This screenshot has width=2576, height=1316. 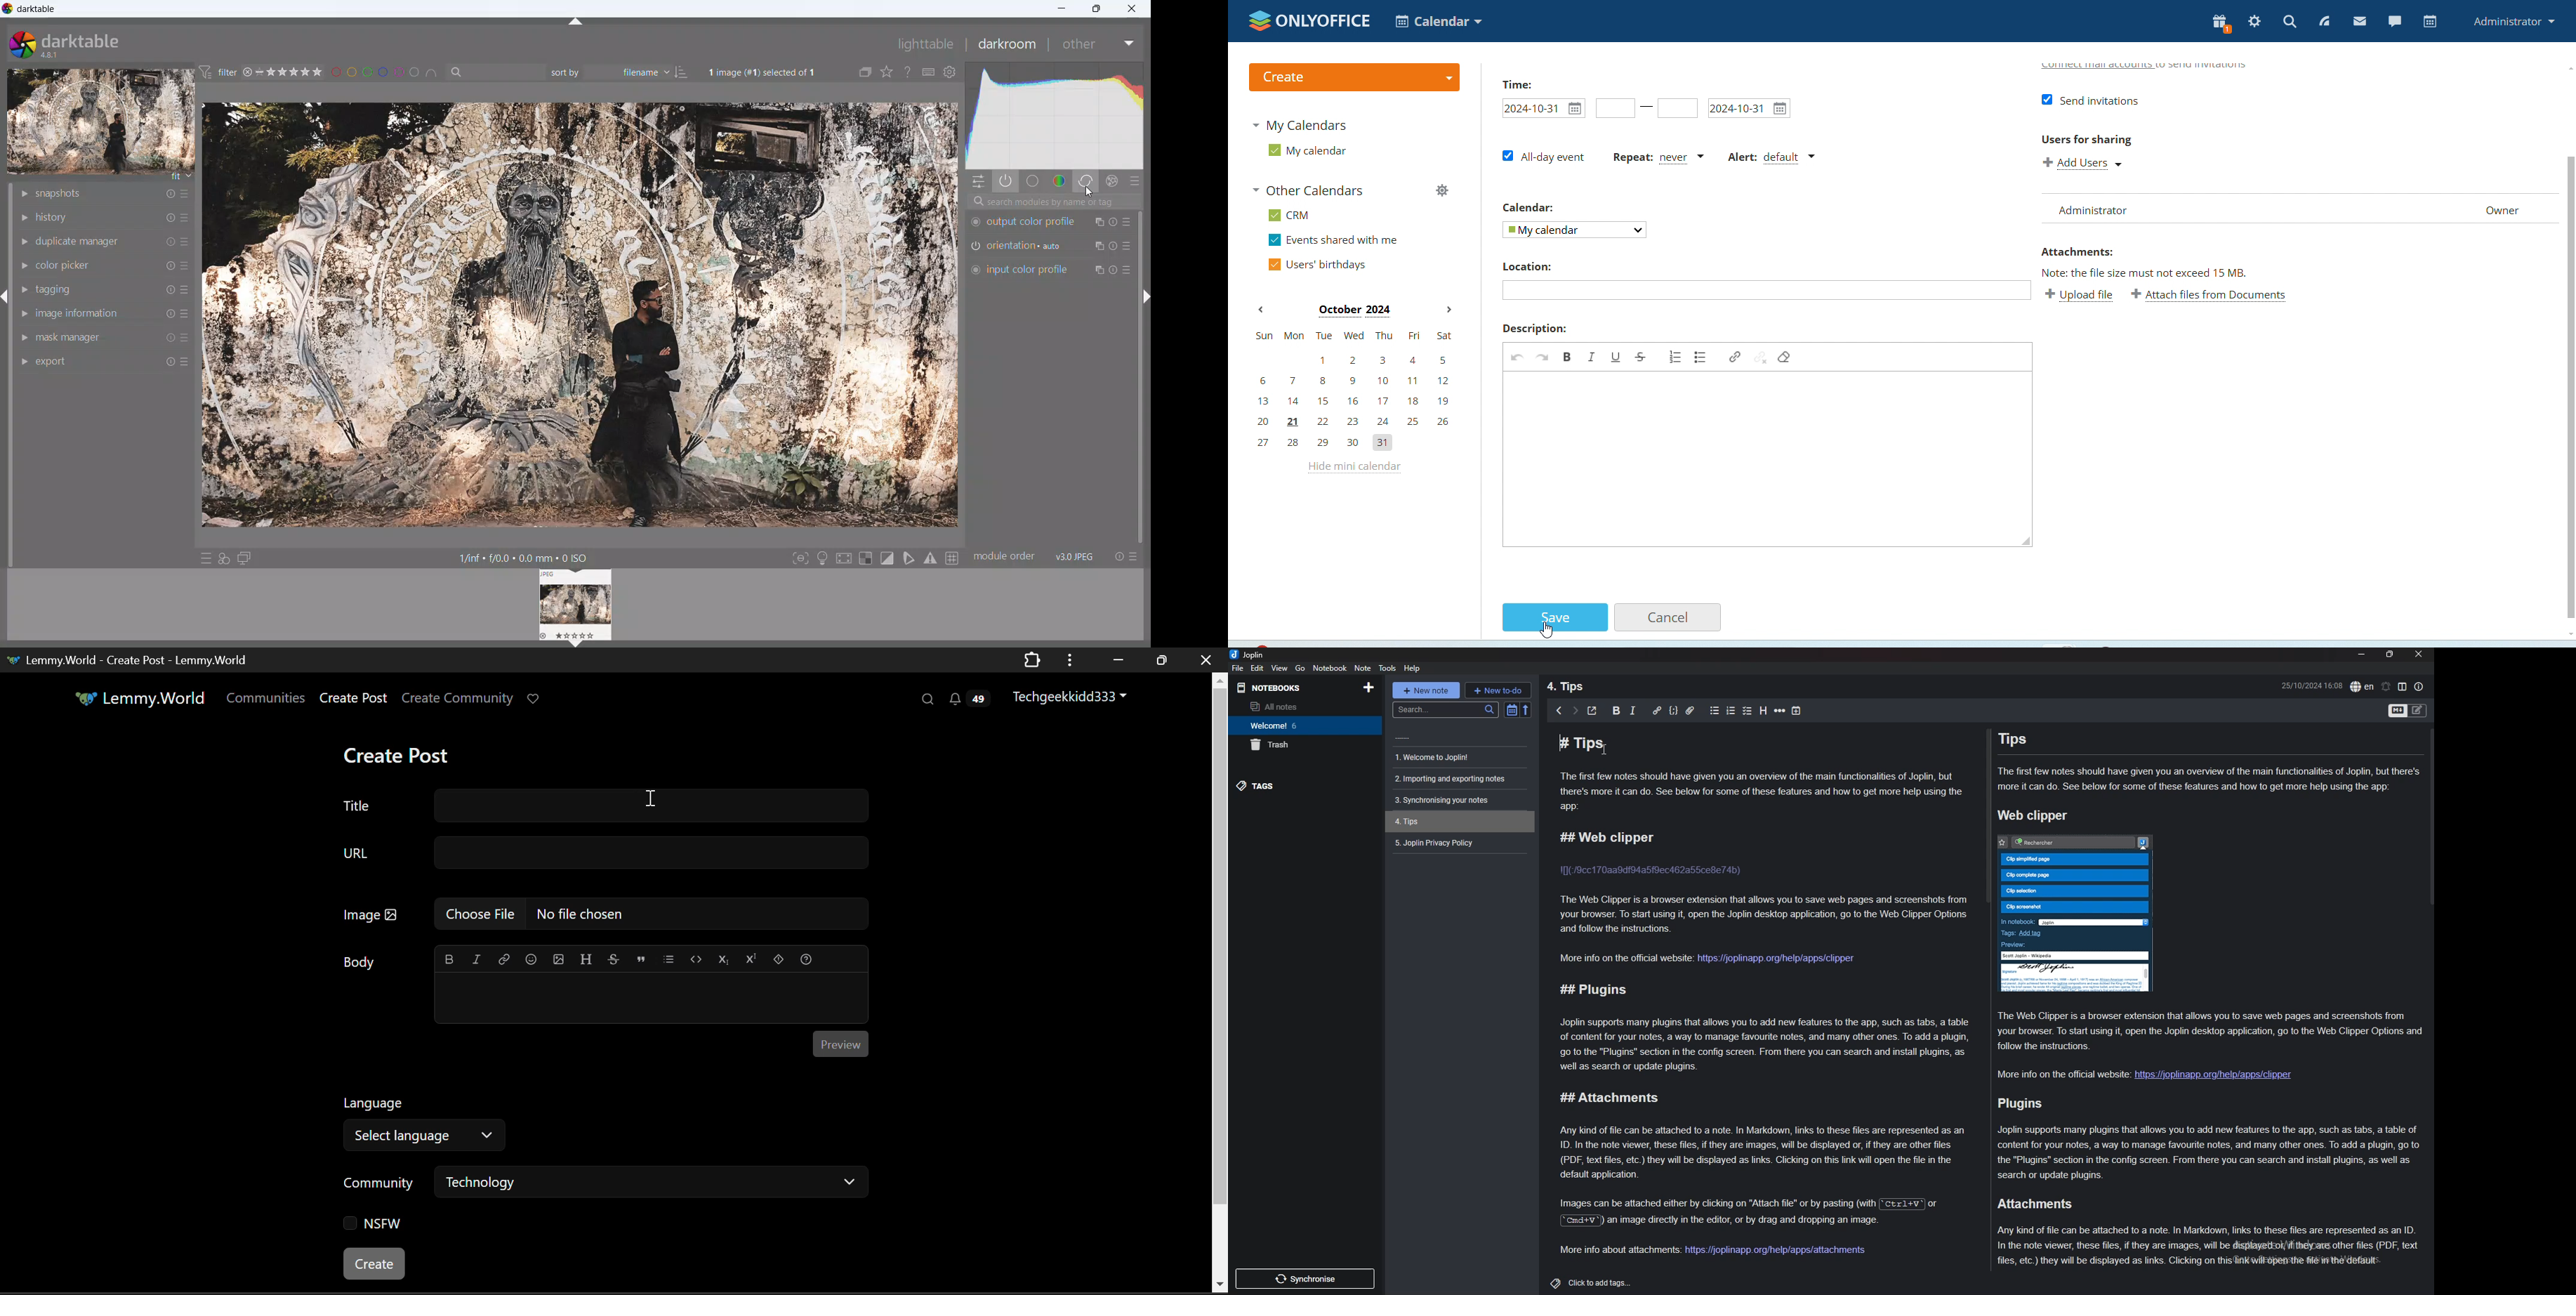 What do you see at coordinates (1498, 690) in the screenshot?
I see `new todo` at bounding box center [1498, 690].